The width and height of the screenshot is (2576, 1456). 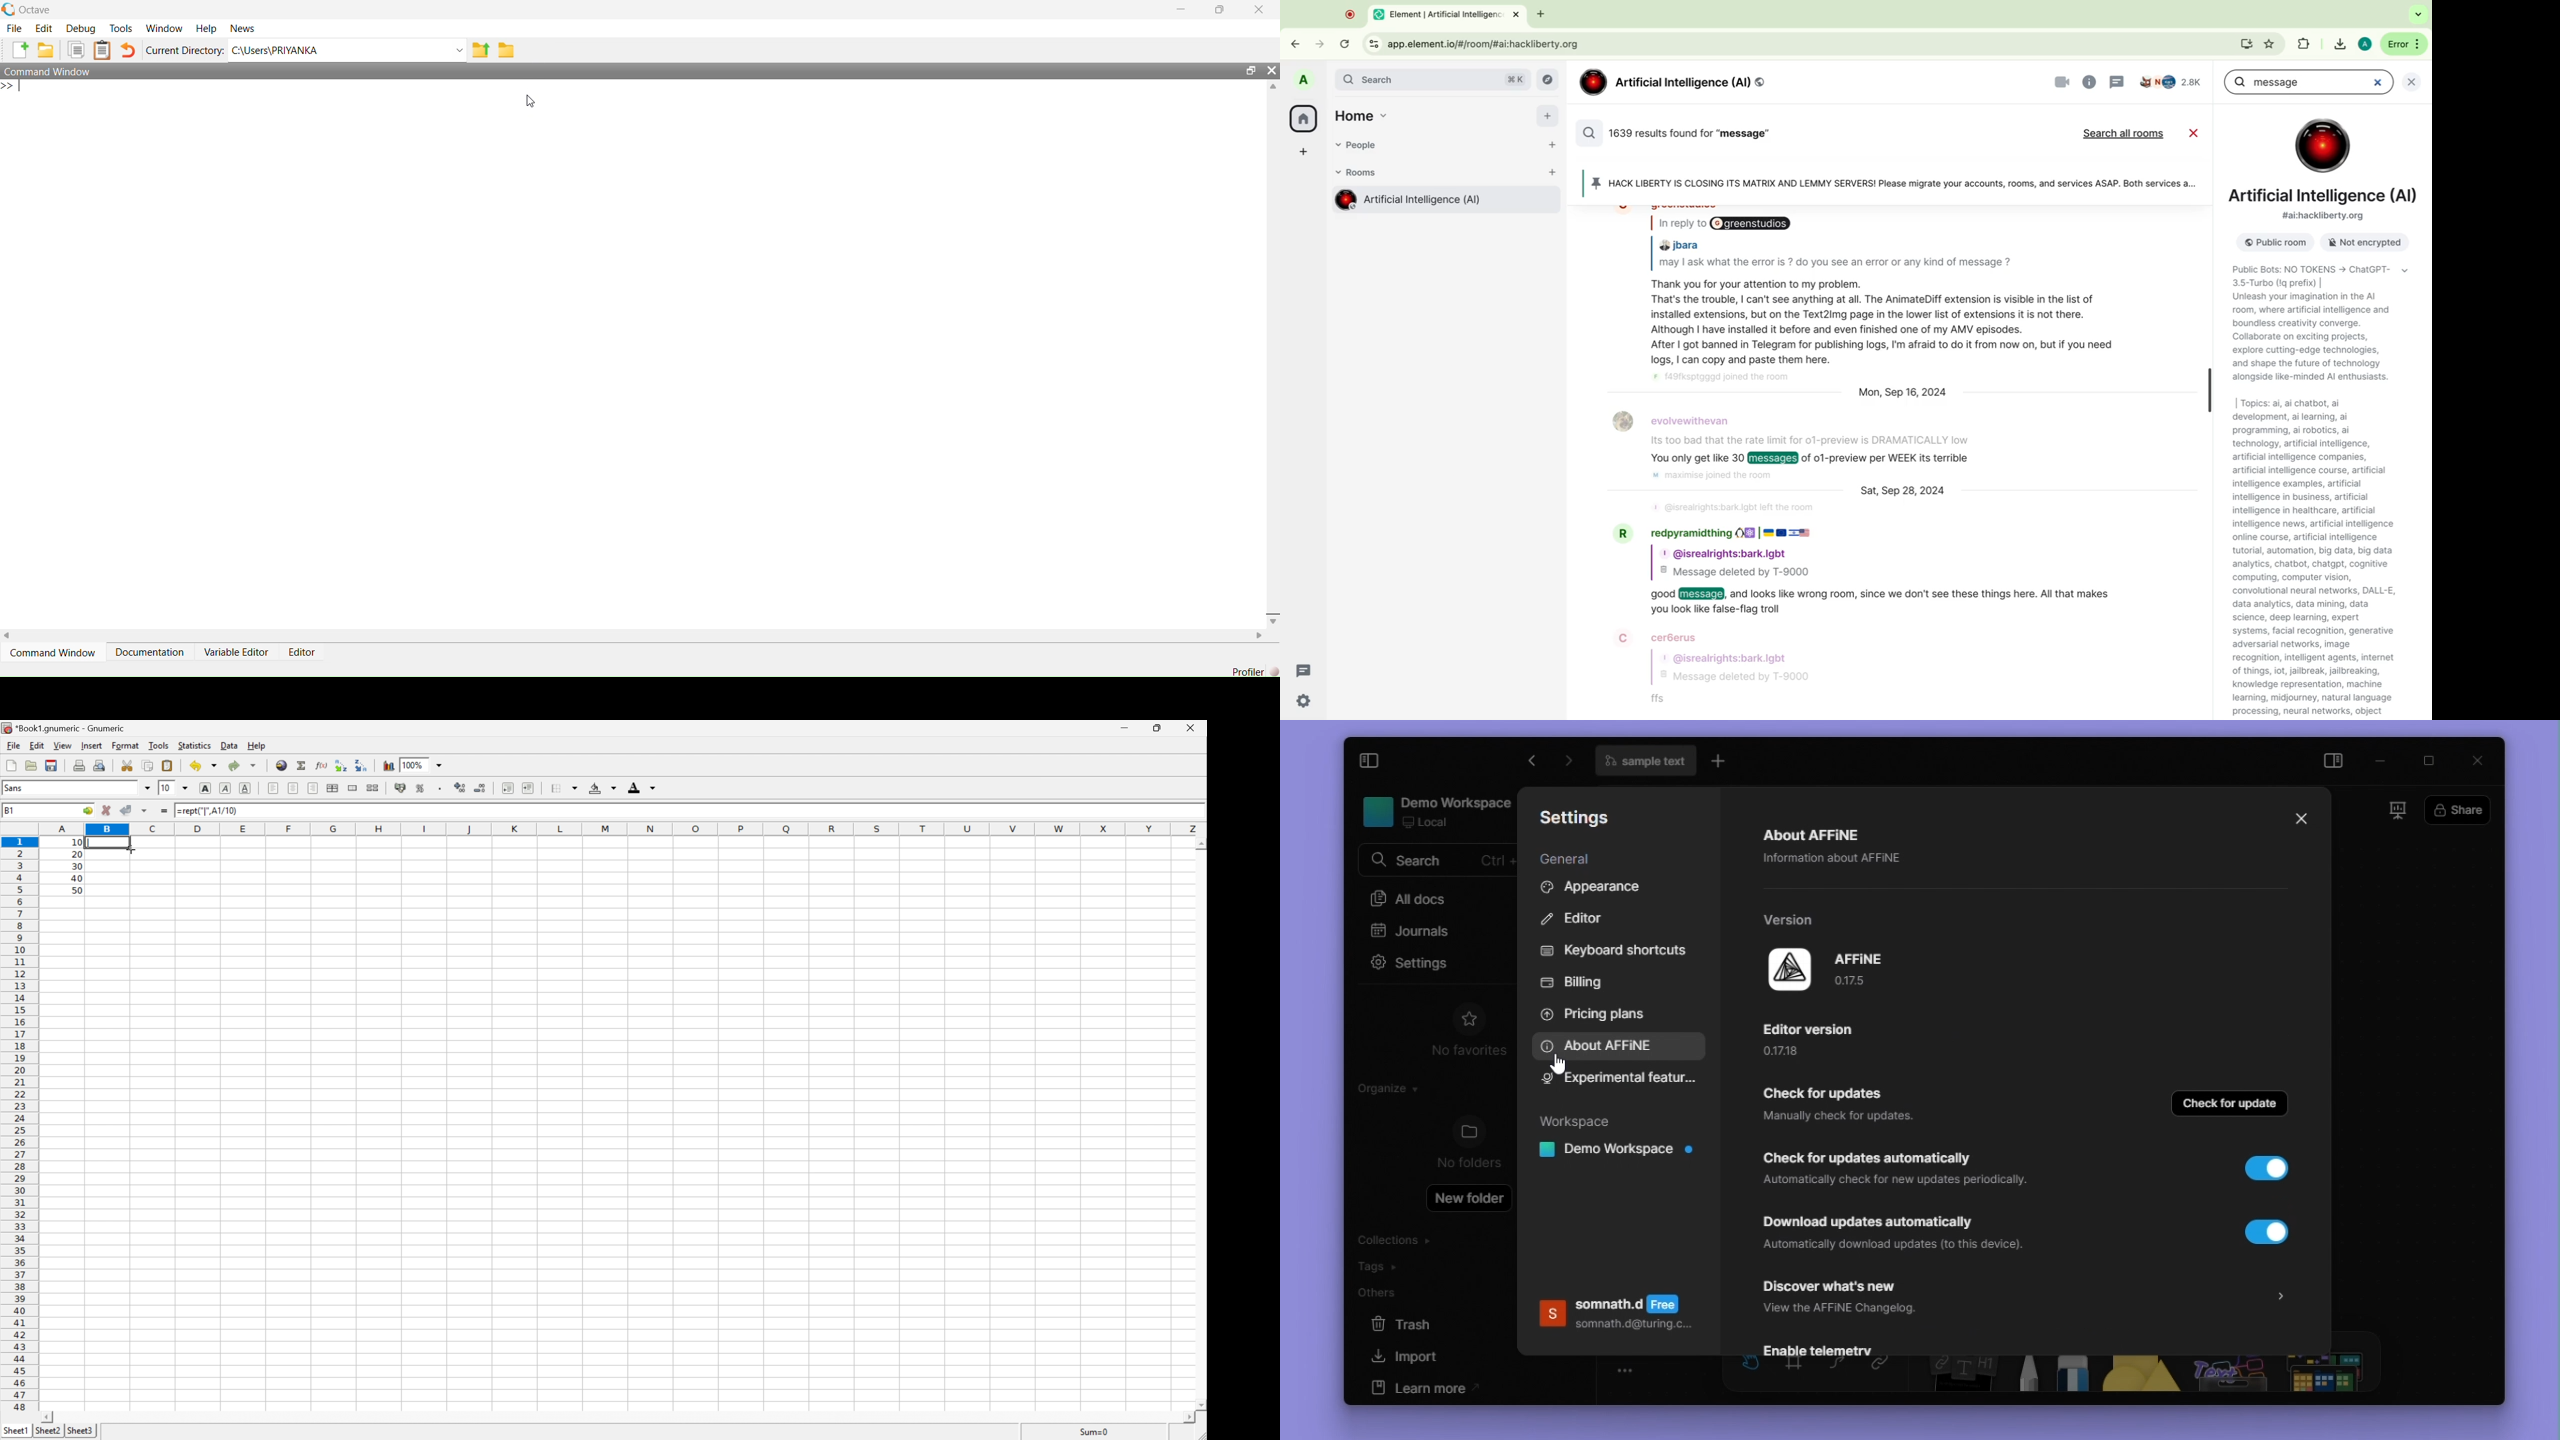 What do you see at coordinates (2325, 197) in the screenshot?
I see `name` at bounding box center [2325, 197].